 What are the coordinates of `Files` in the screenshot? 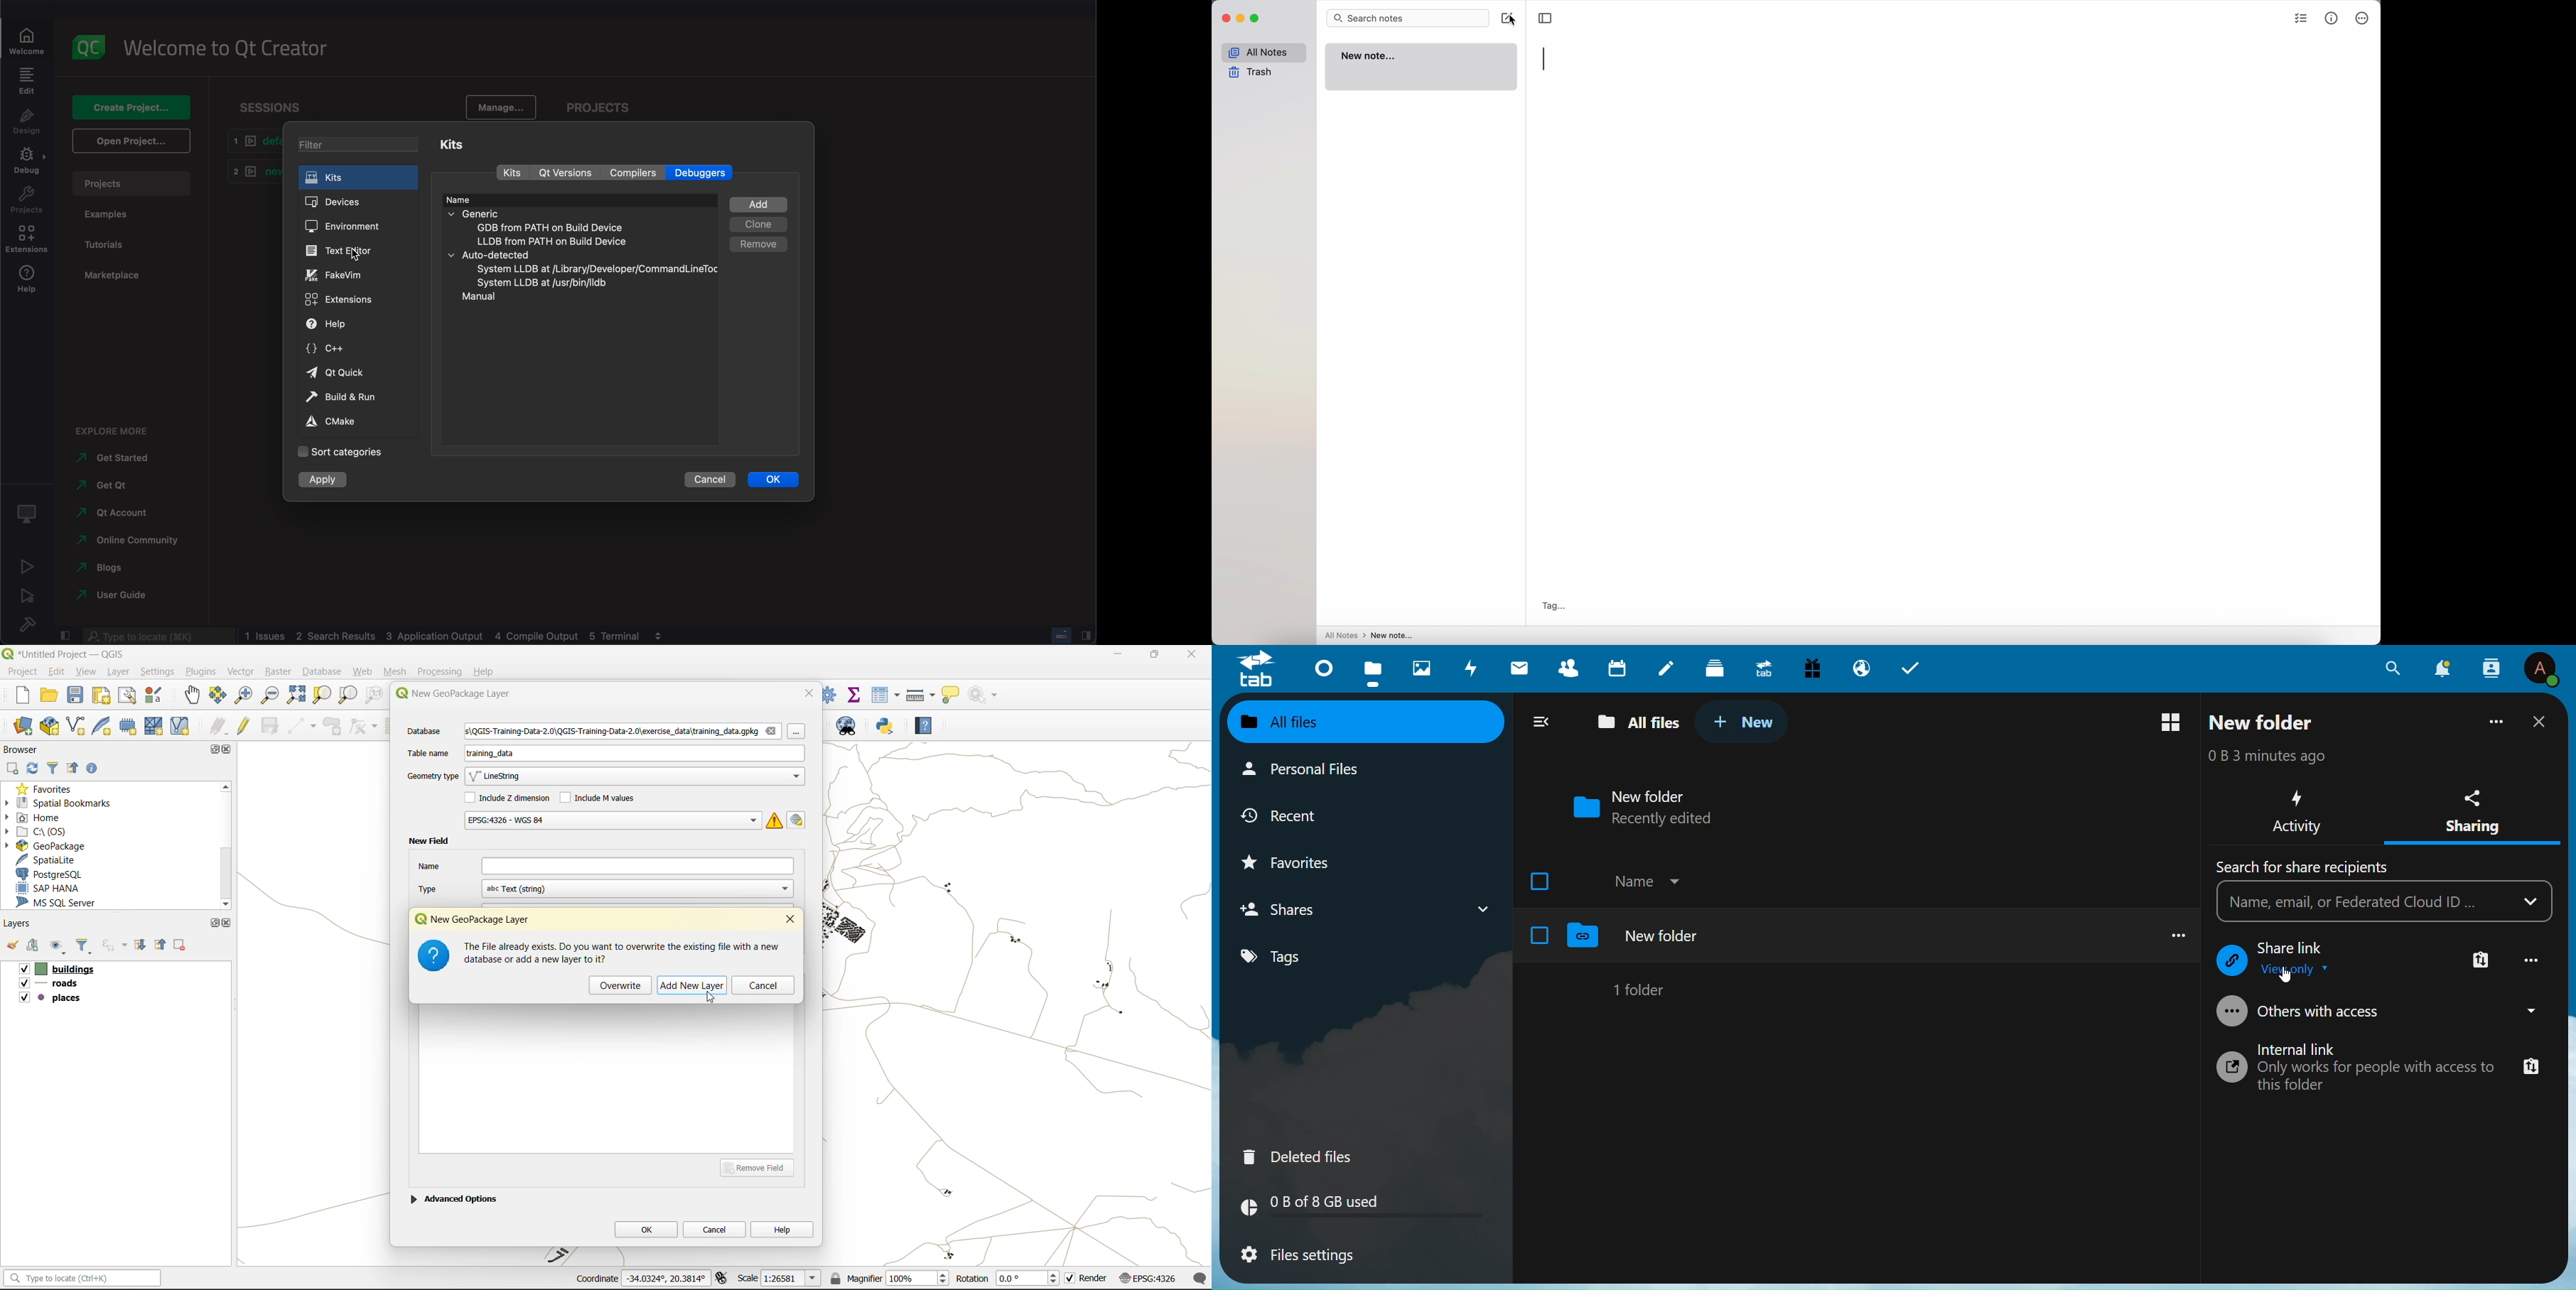 It's located at (1371, 671).